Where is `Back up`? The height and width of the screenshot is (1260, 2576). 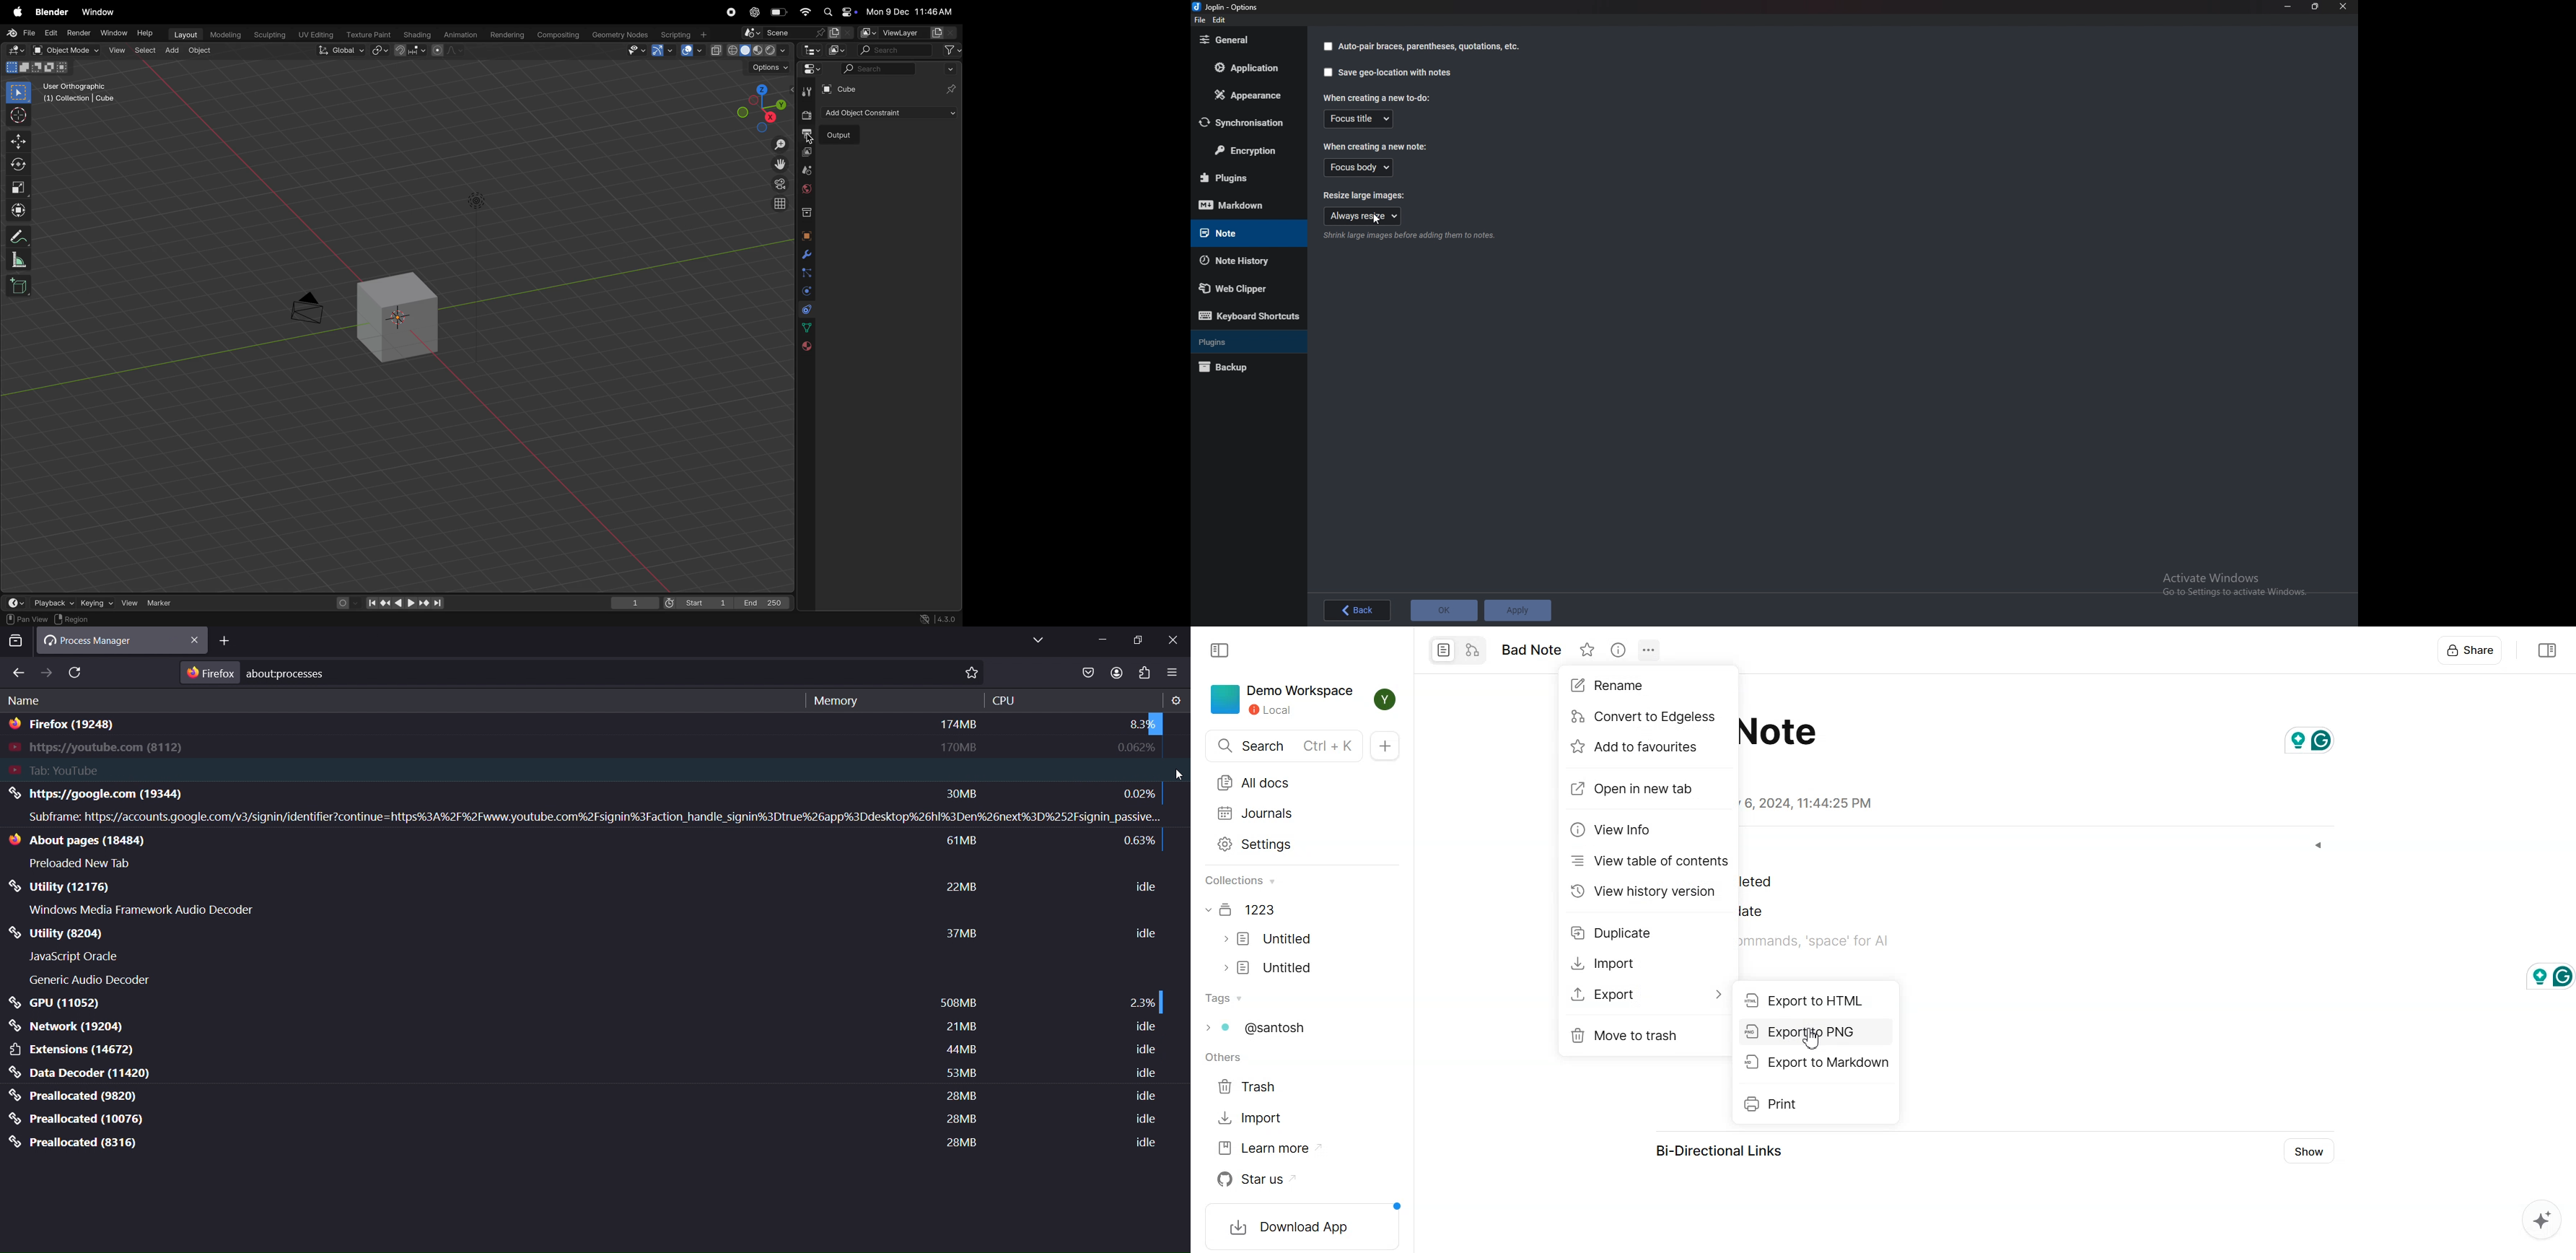 Back up is located at coordinates (1237, 368).